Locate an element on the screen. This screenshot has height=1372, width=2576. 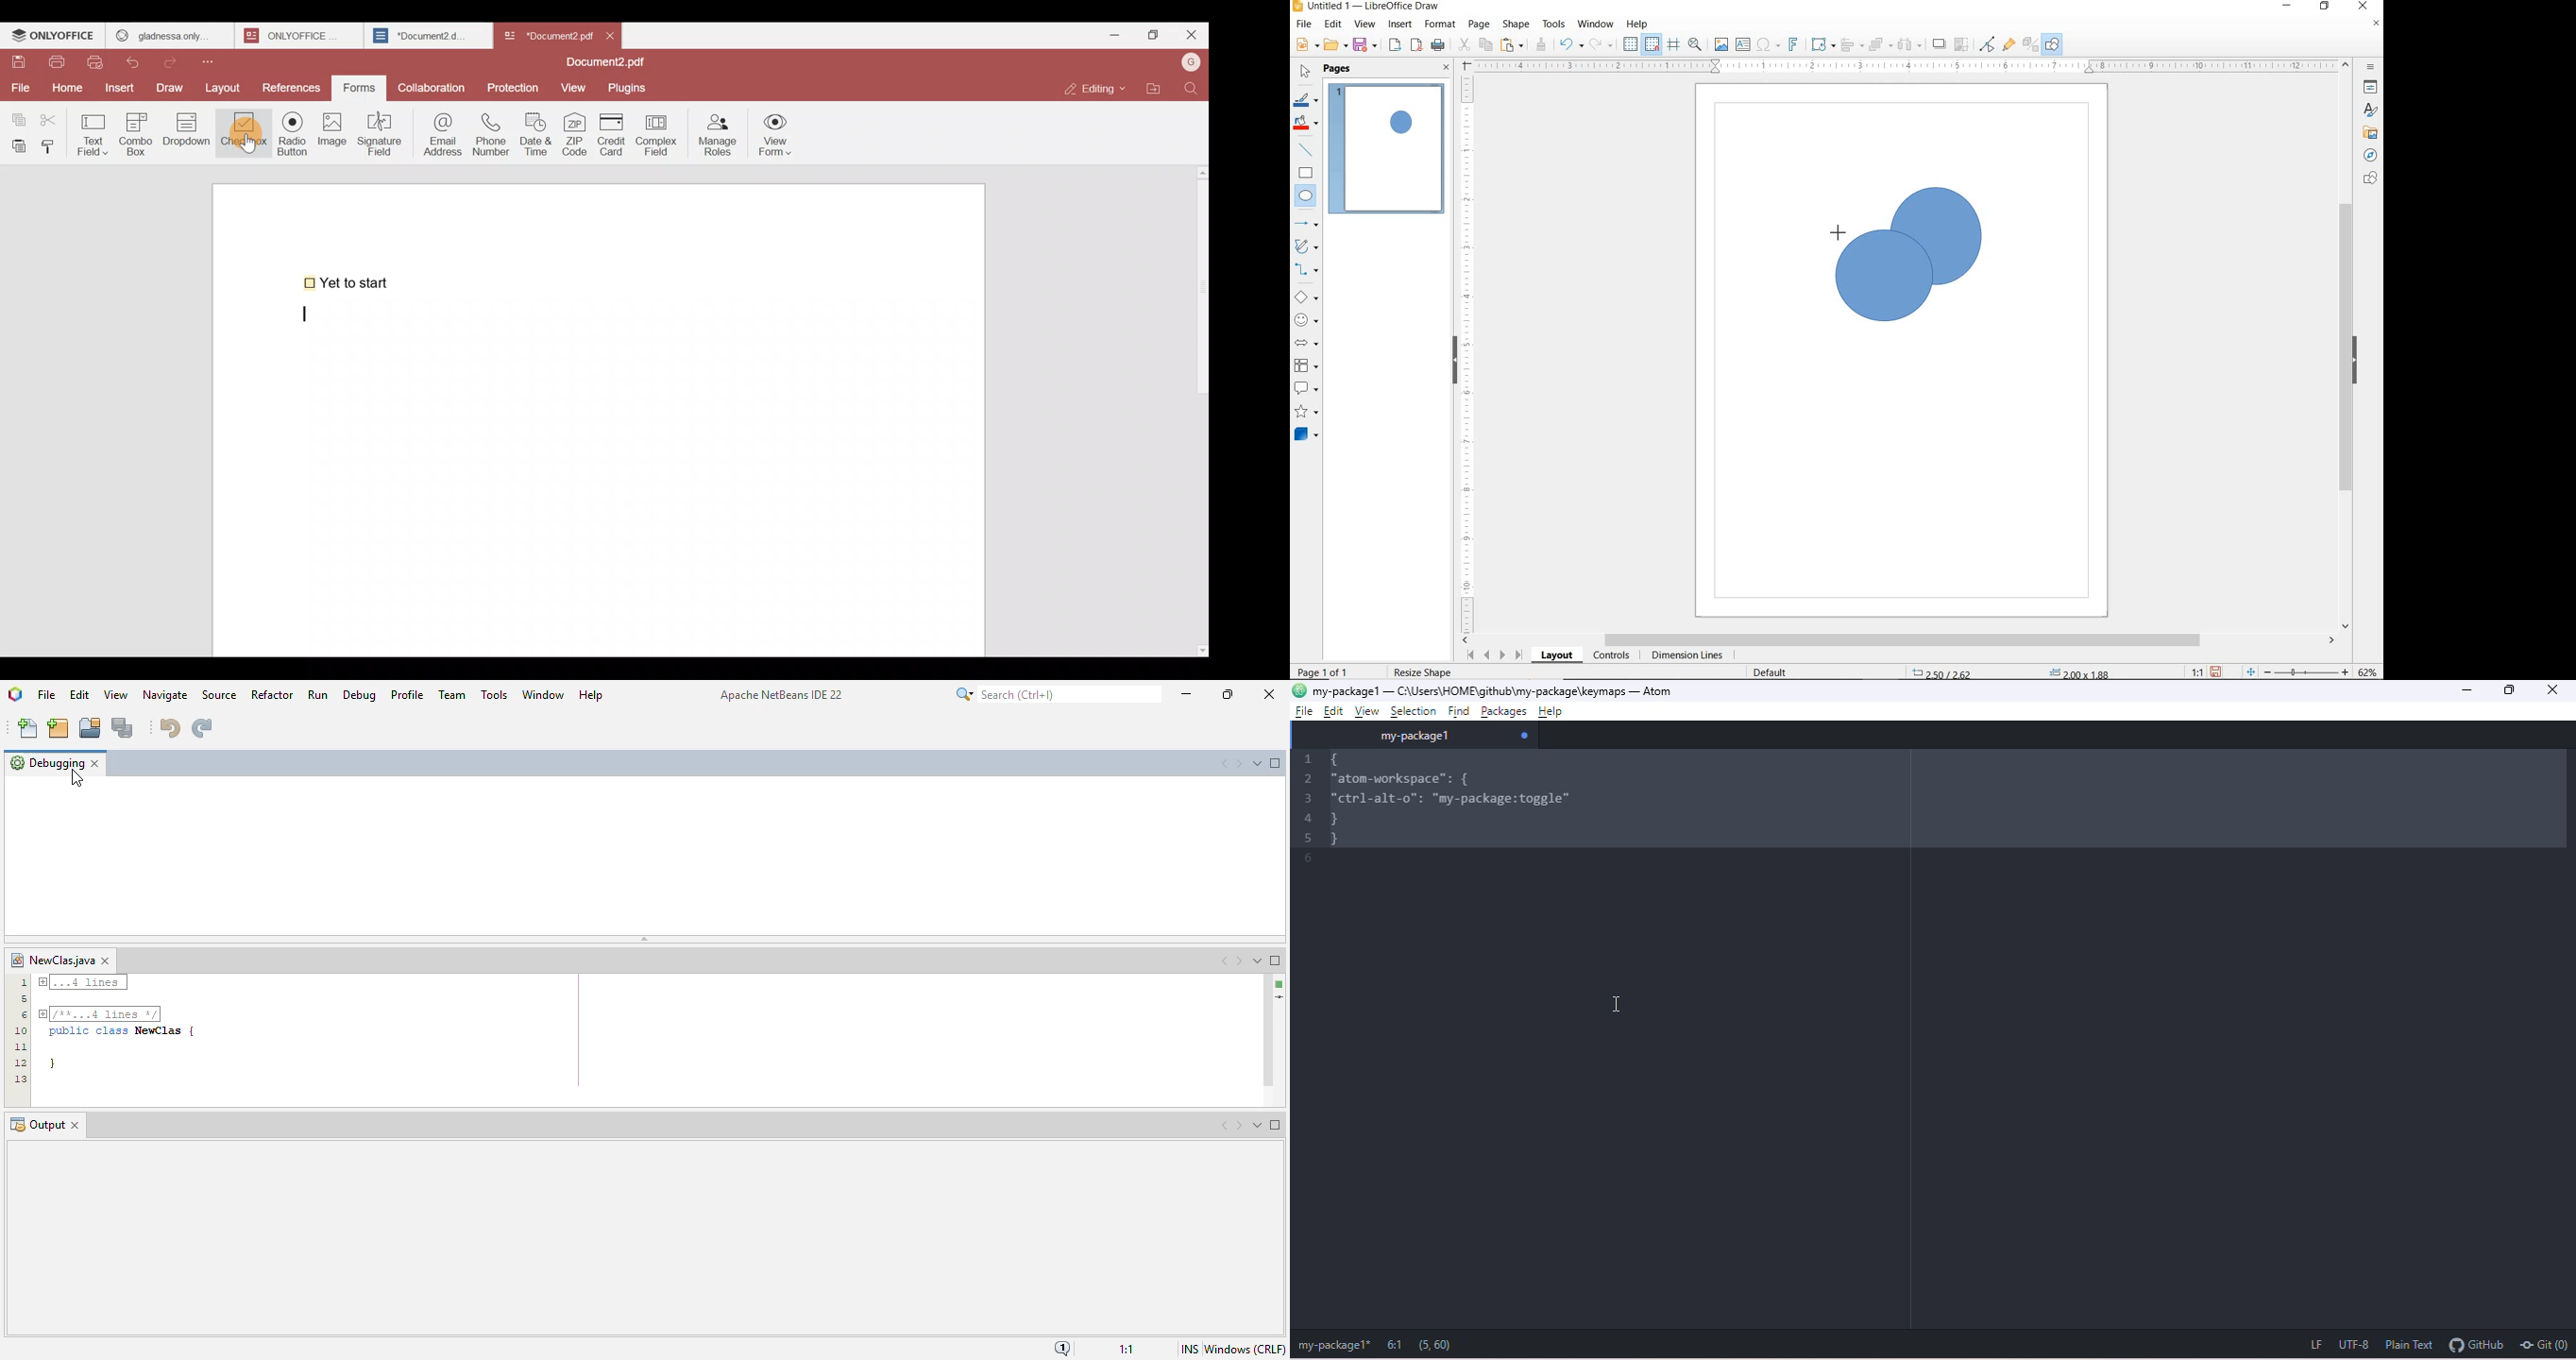
PAGE 1 O 1 is located at coordinates (1332, 667).